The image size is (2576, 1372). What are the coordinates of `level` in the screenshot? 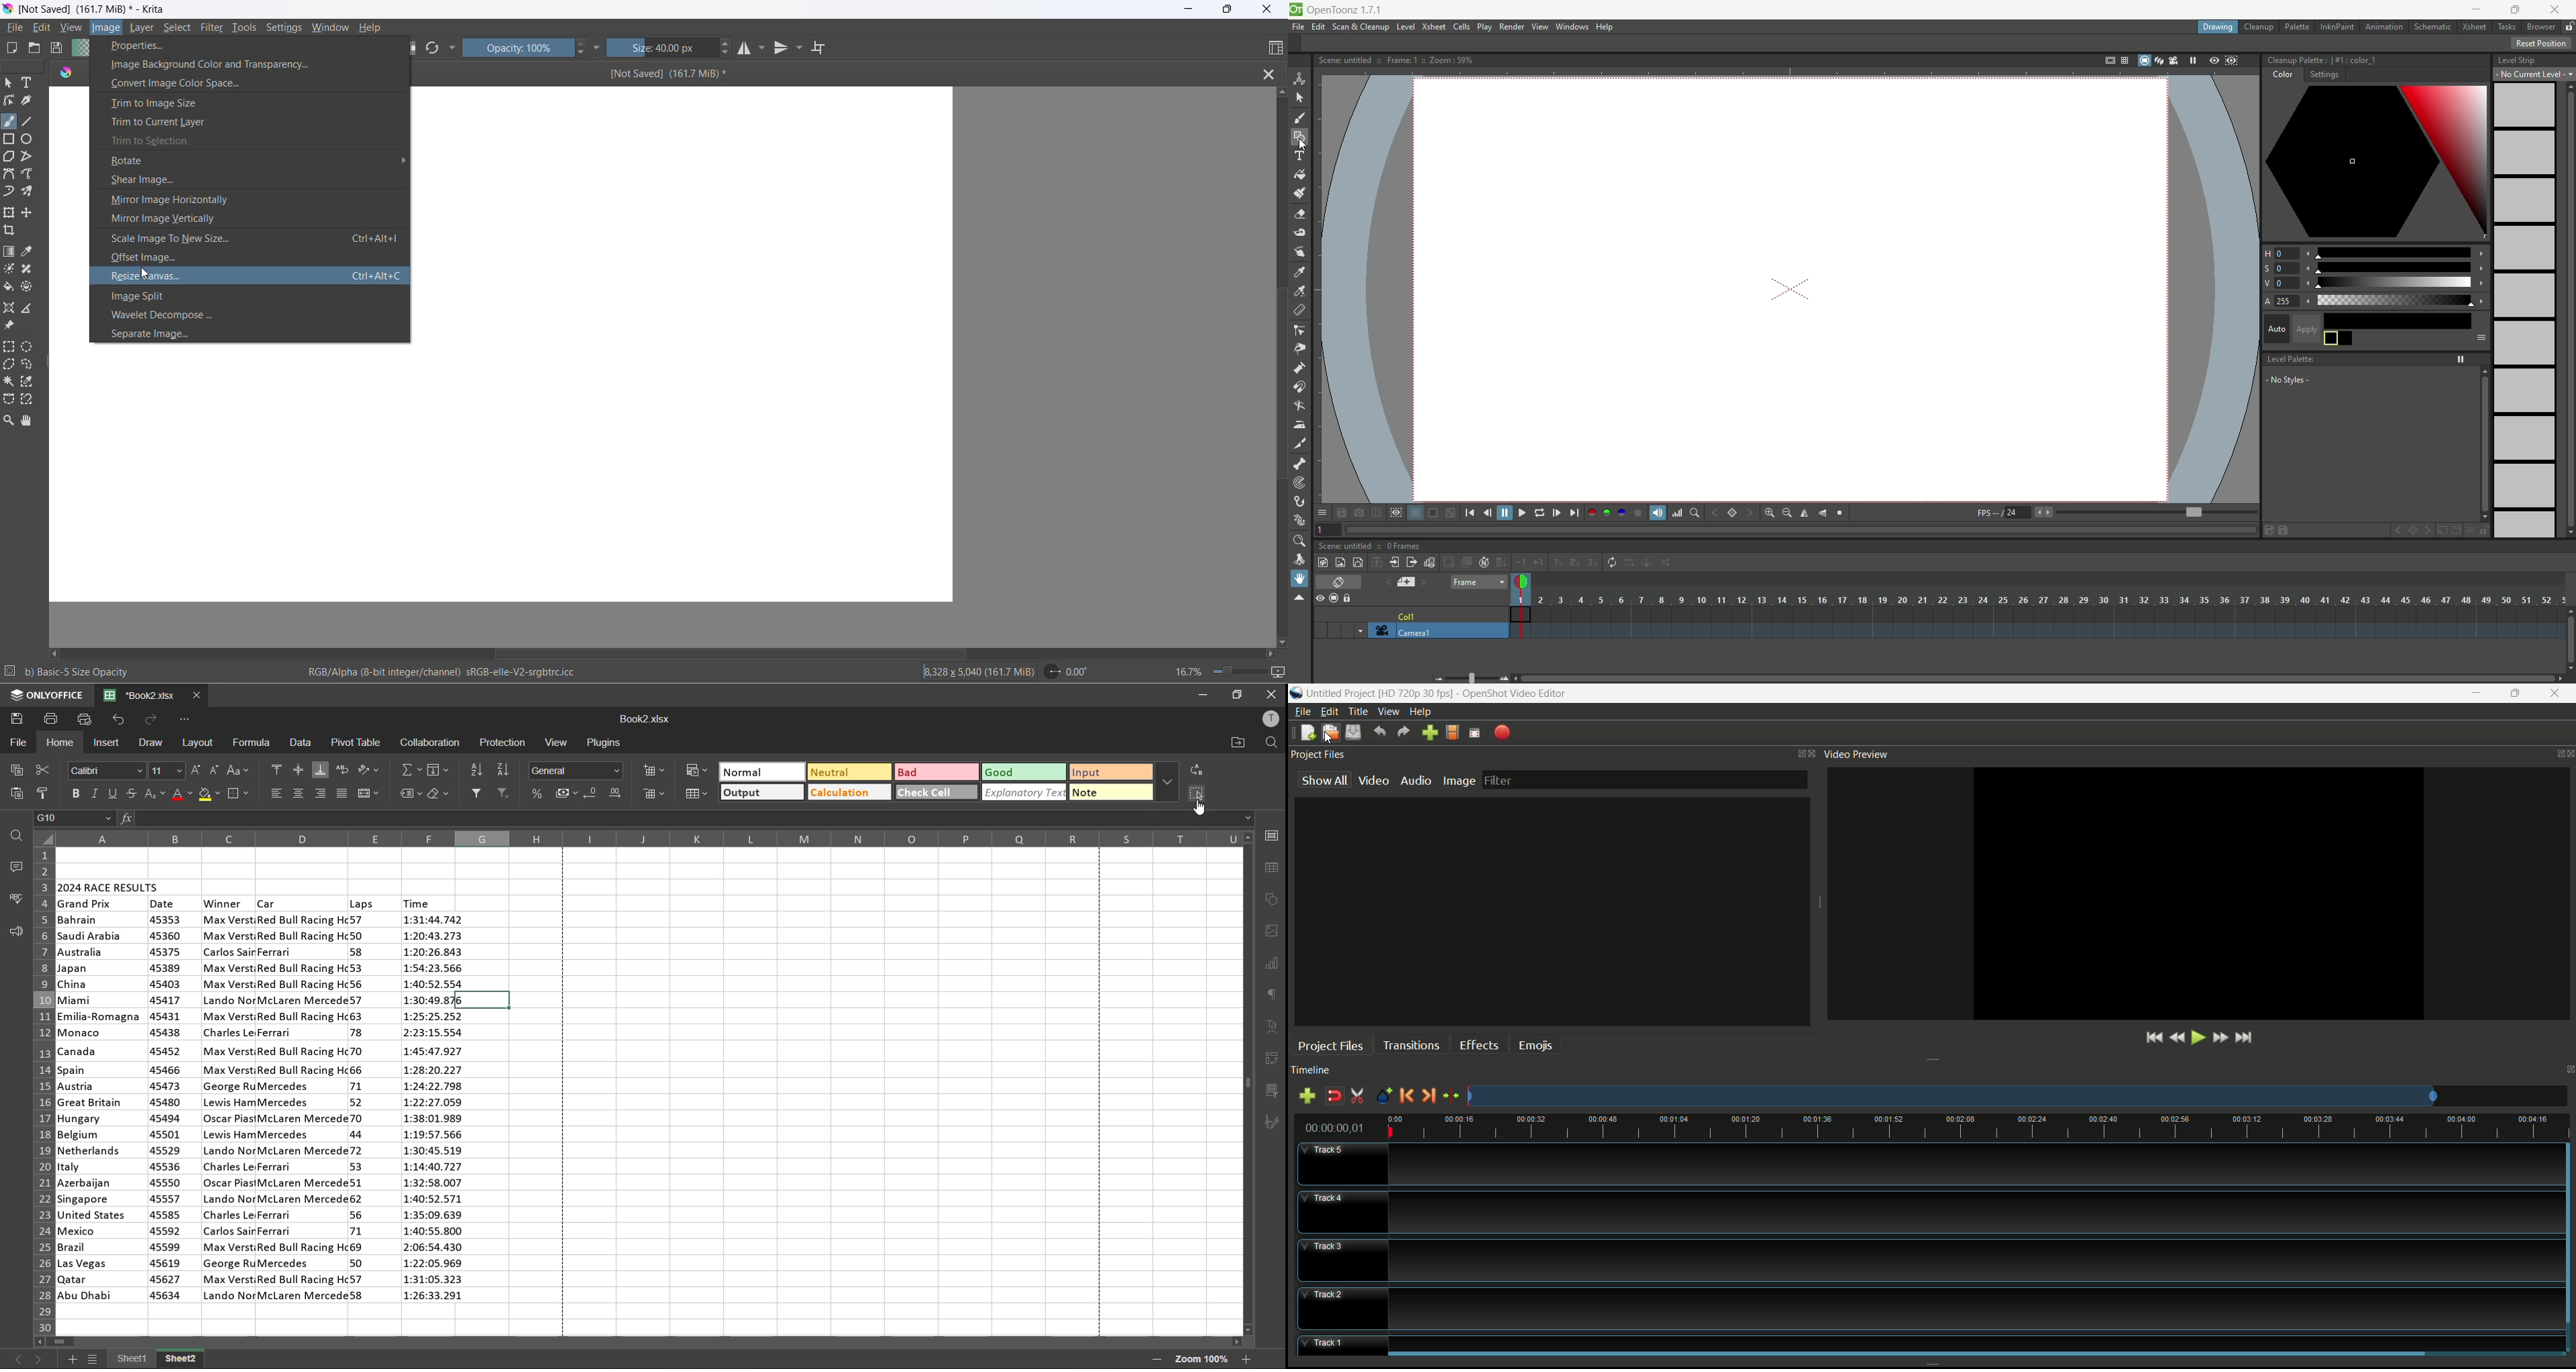 It's located at (1406, 27).